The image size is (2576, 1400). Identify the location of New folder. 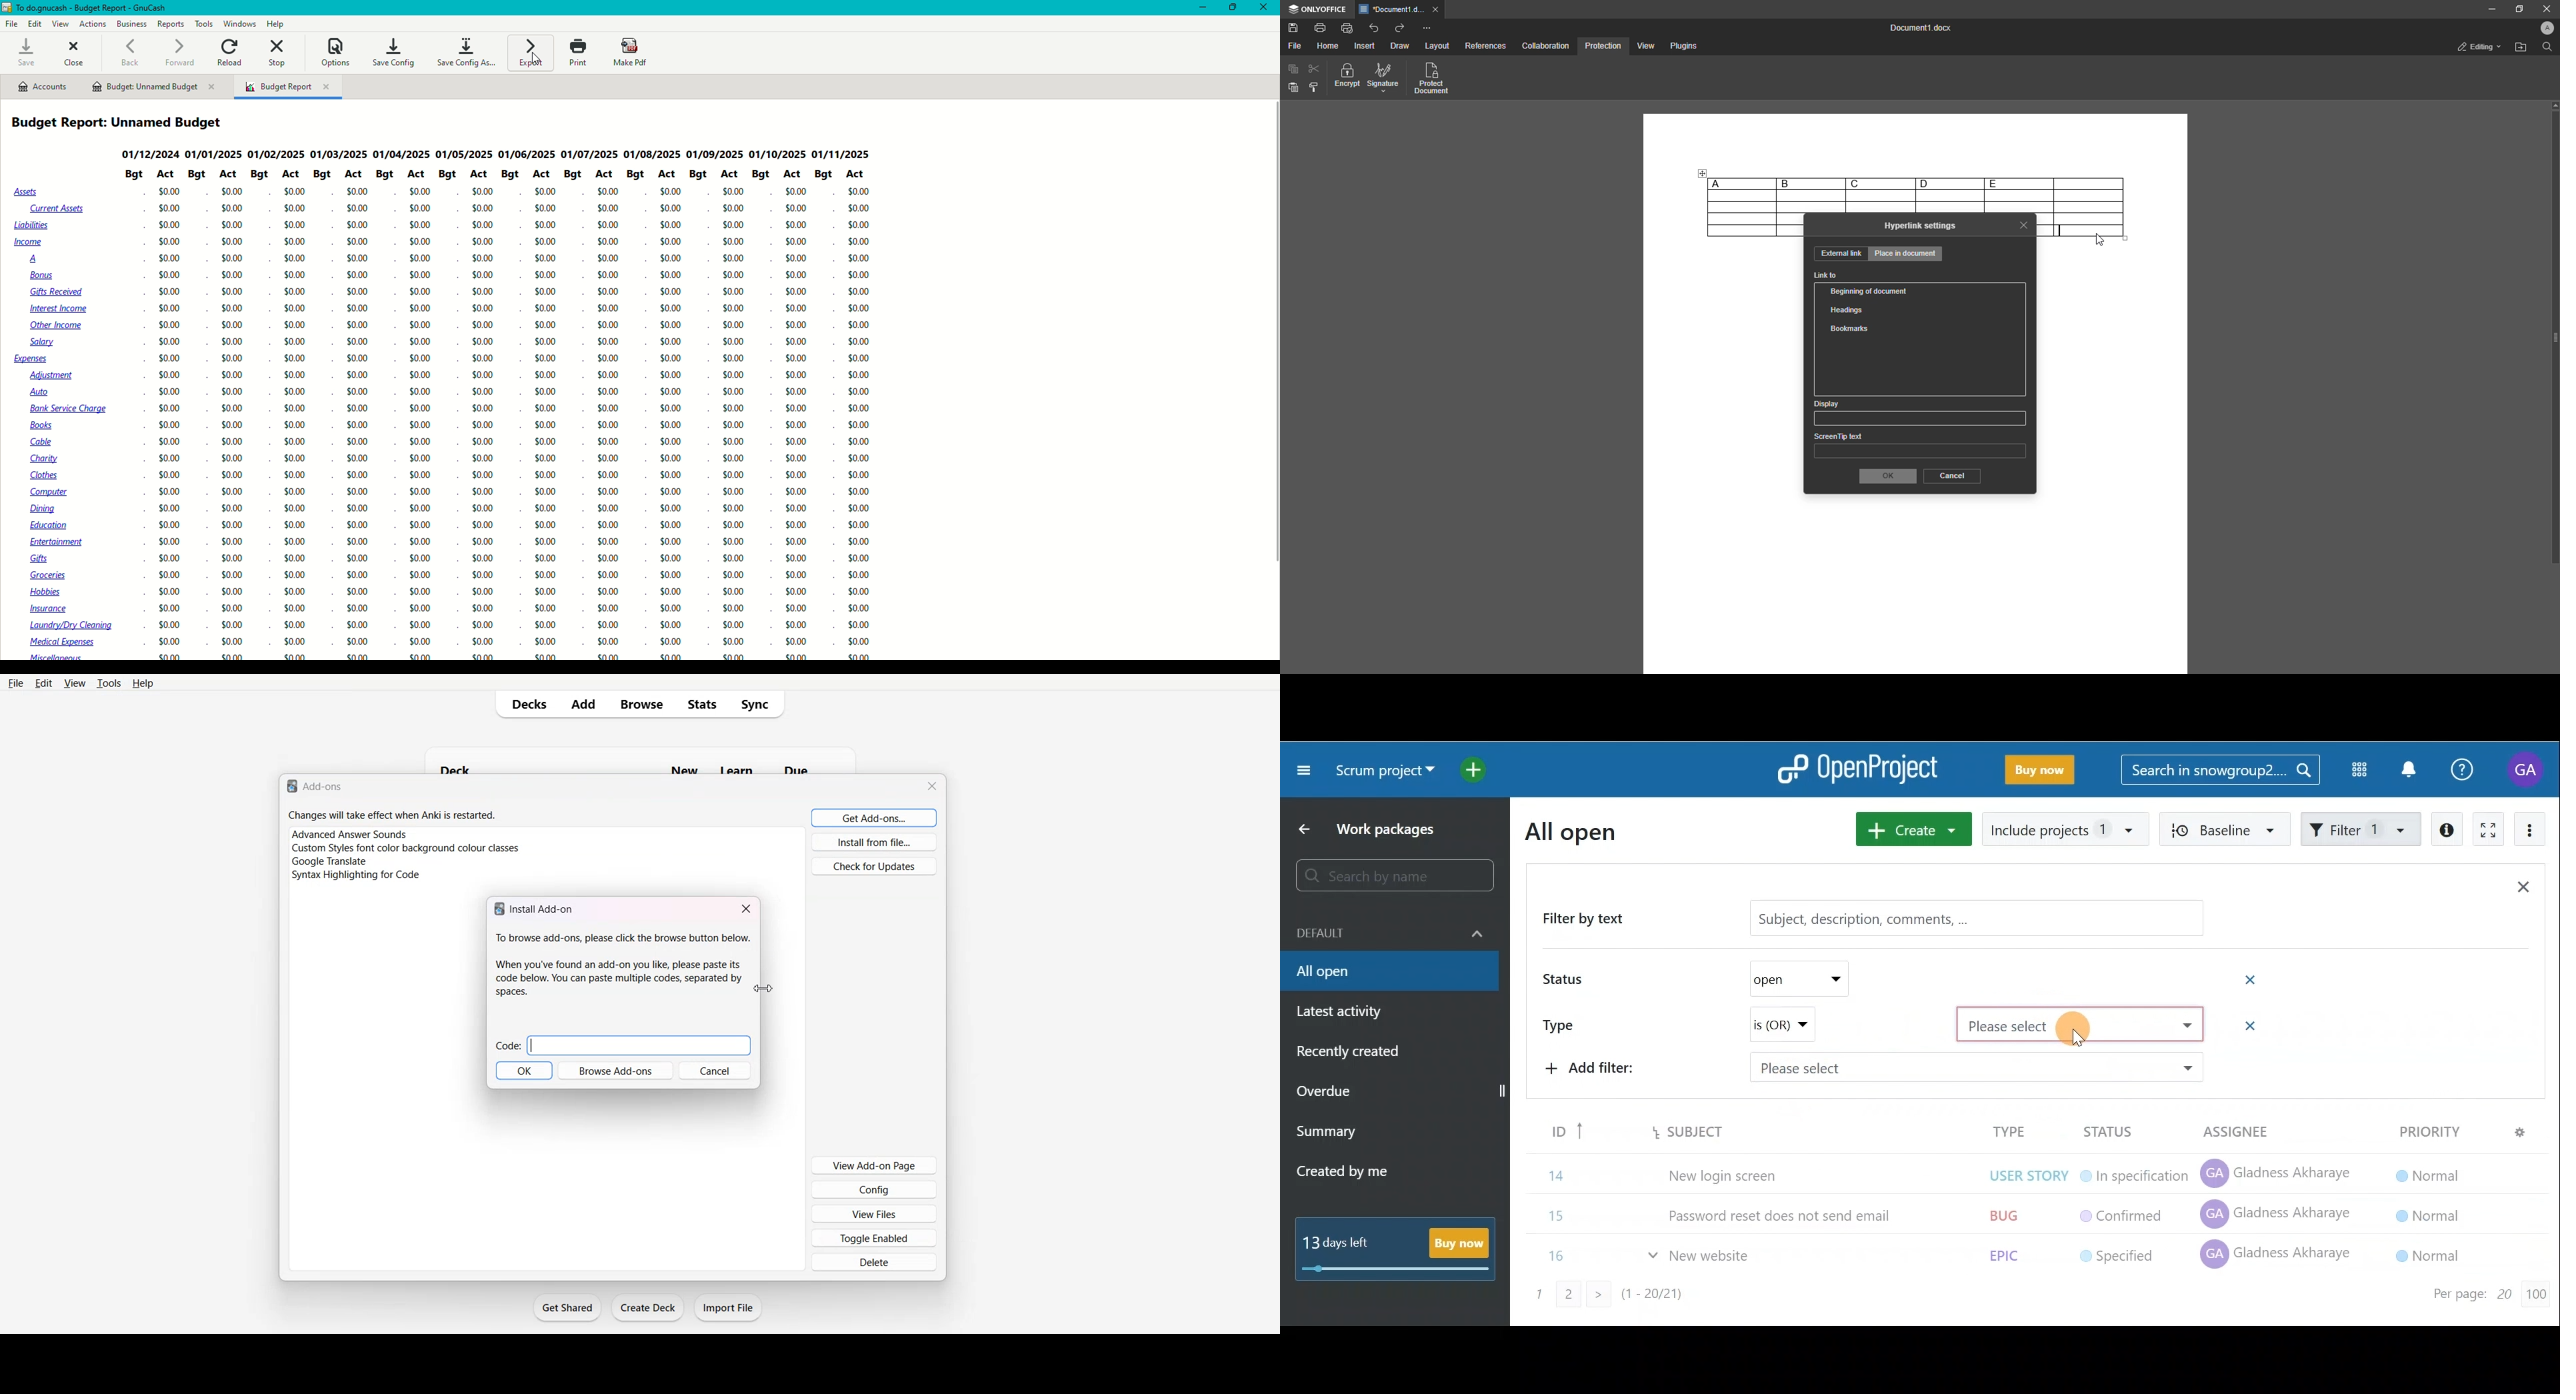
(2519, 49).